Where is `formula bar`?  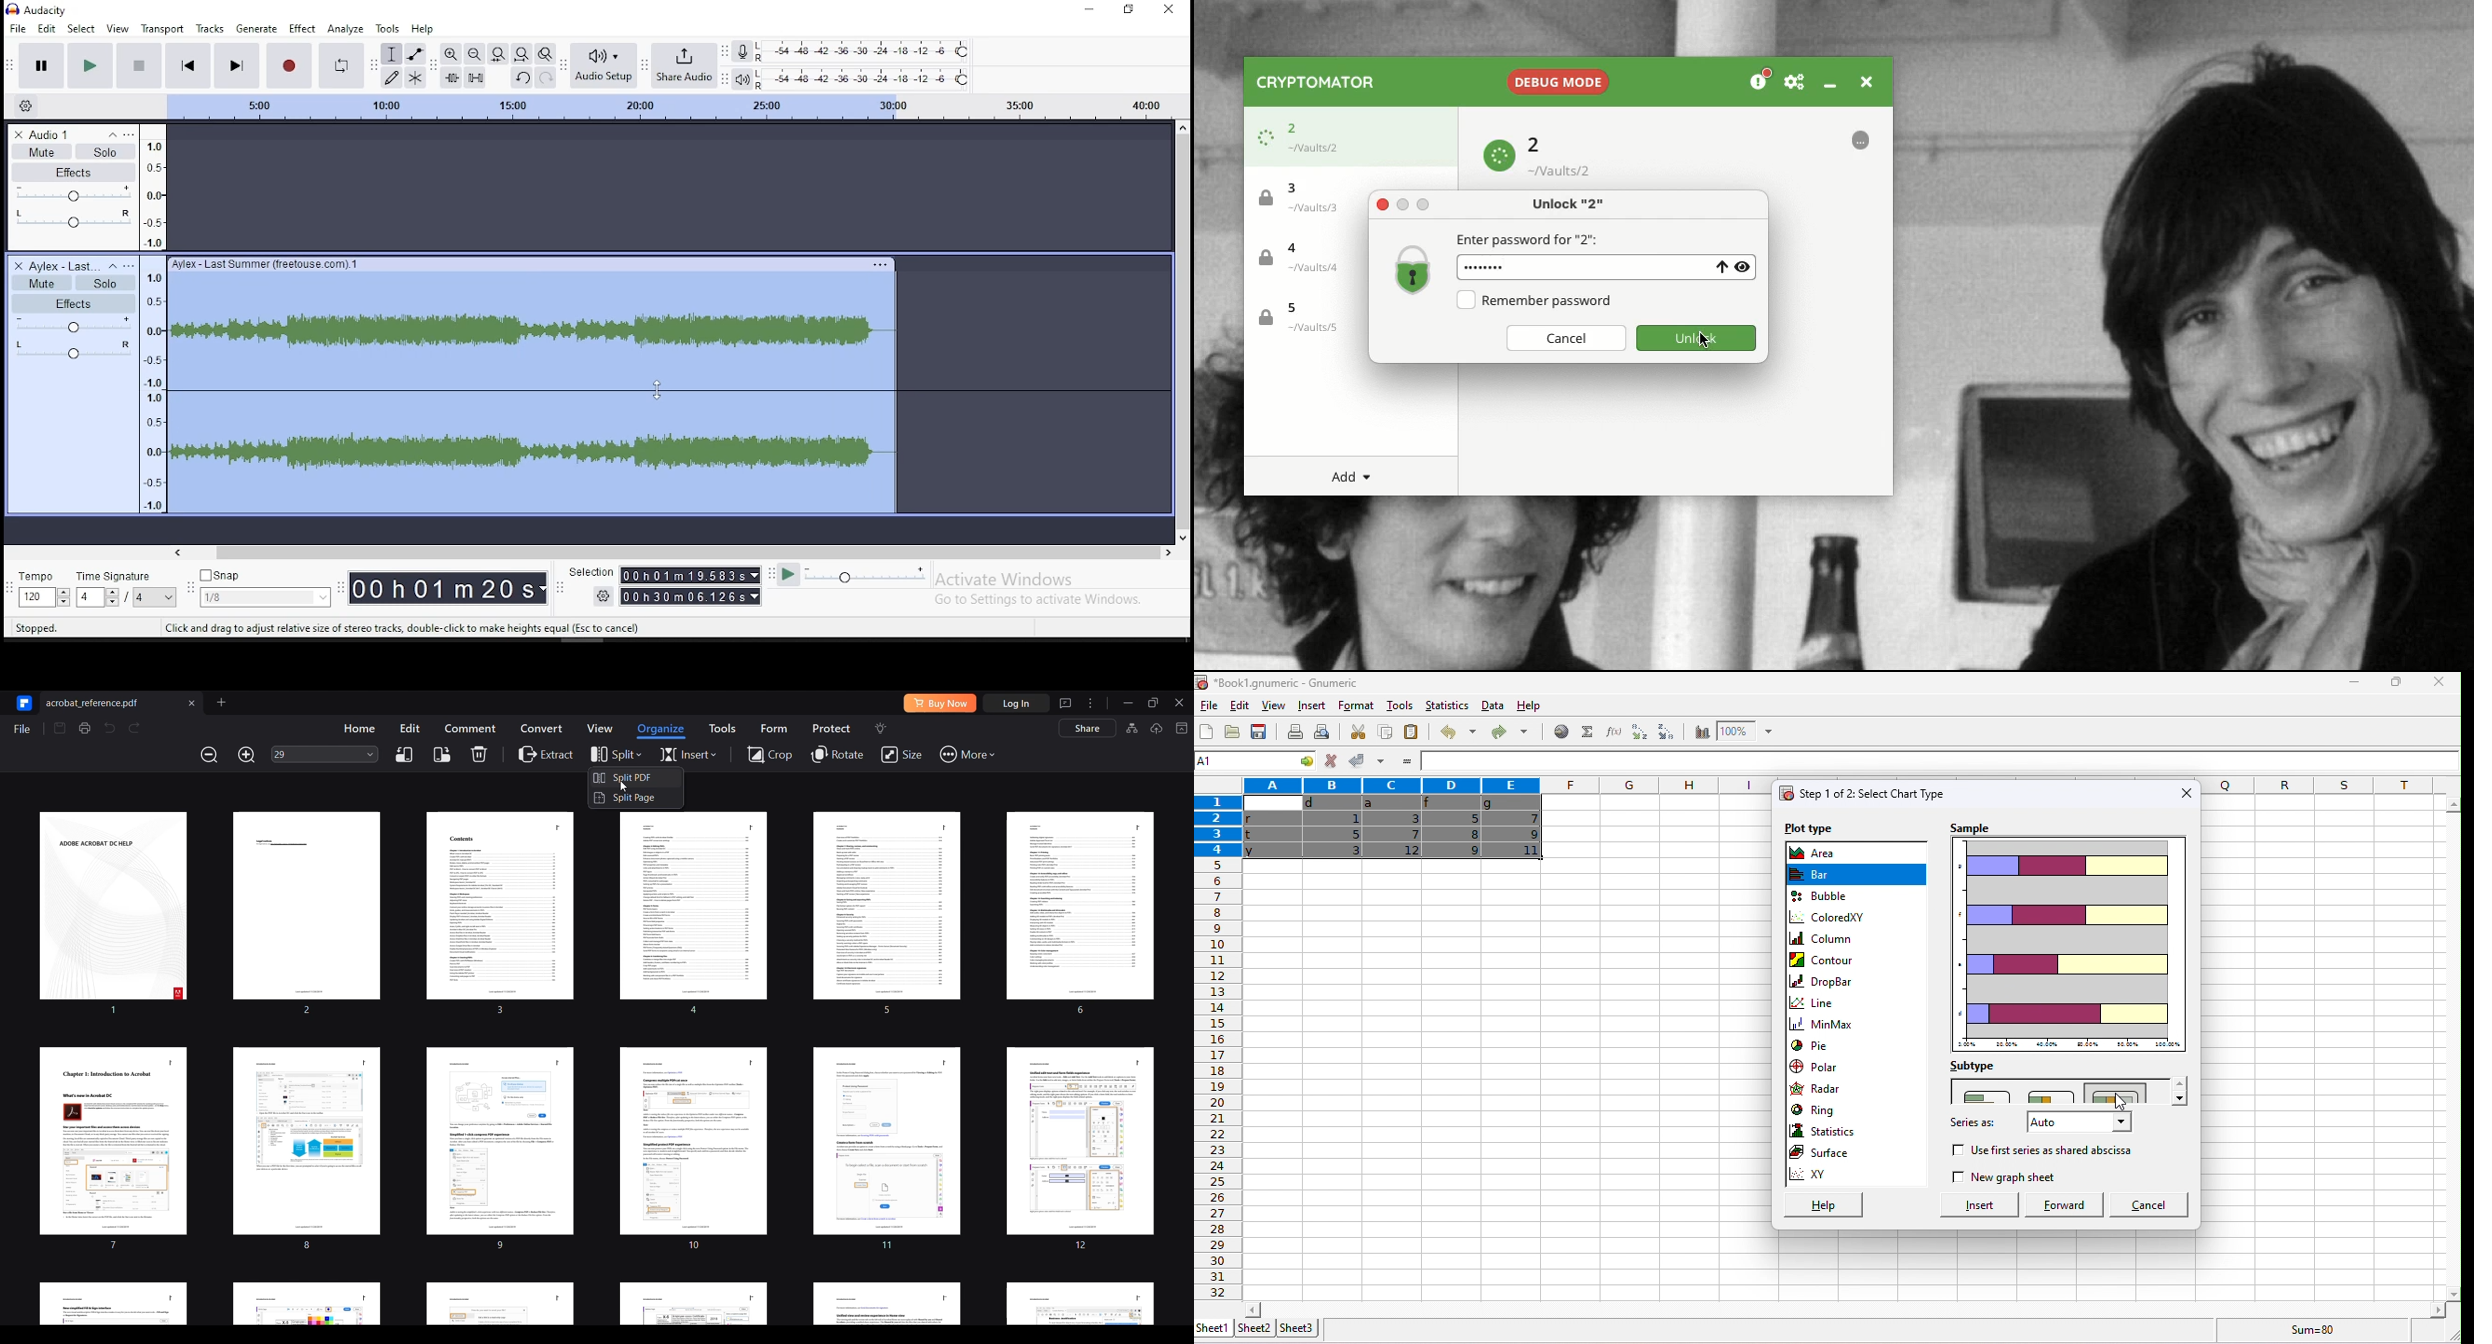 formula bar is located at coordinates (1941, 760).